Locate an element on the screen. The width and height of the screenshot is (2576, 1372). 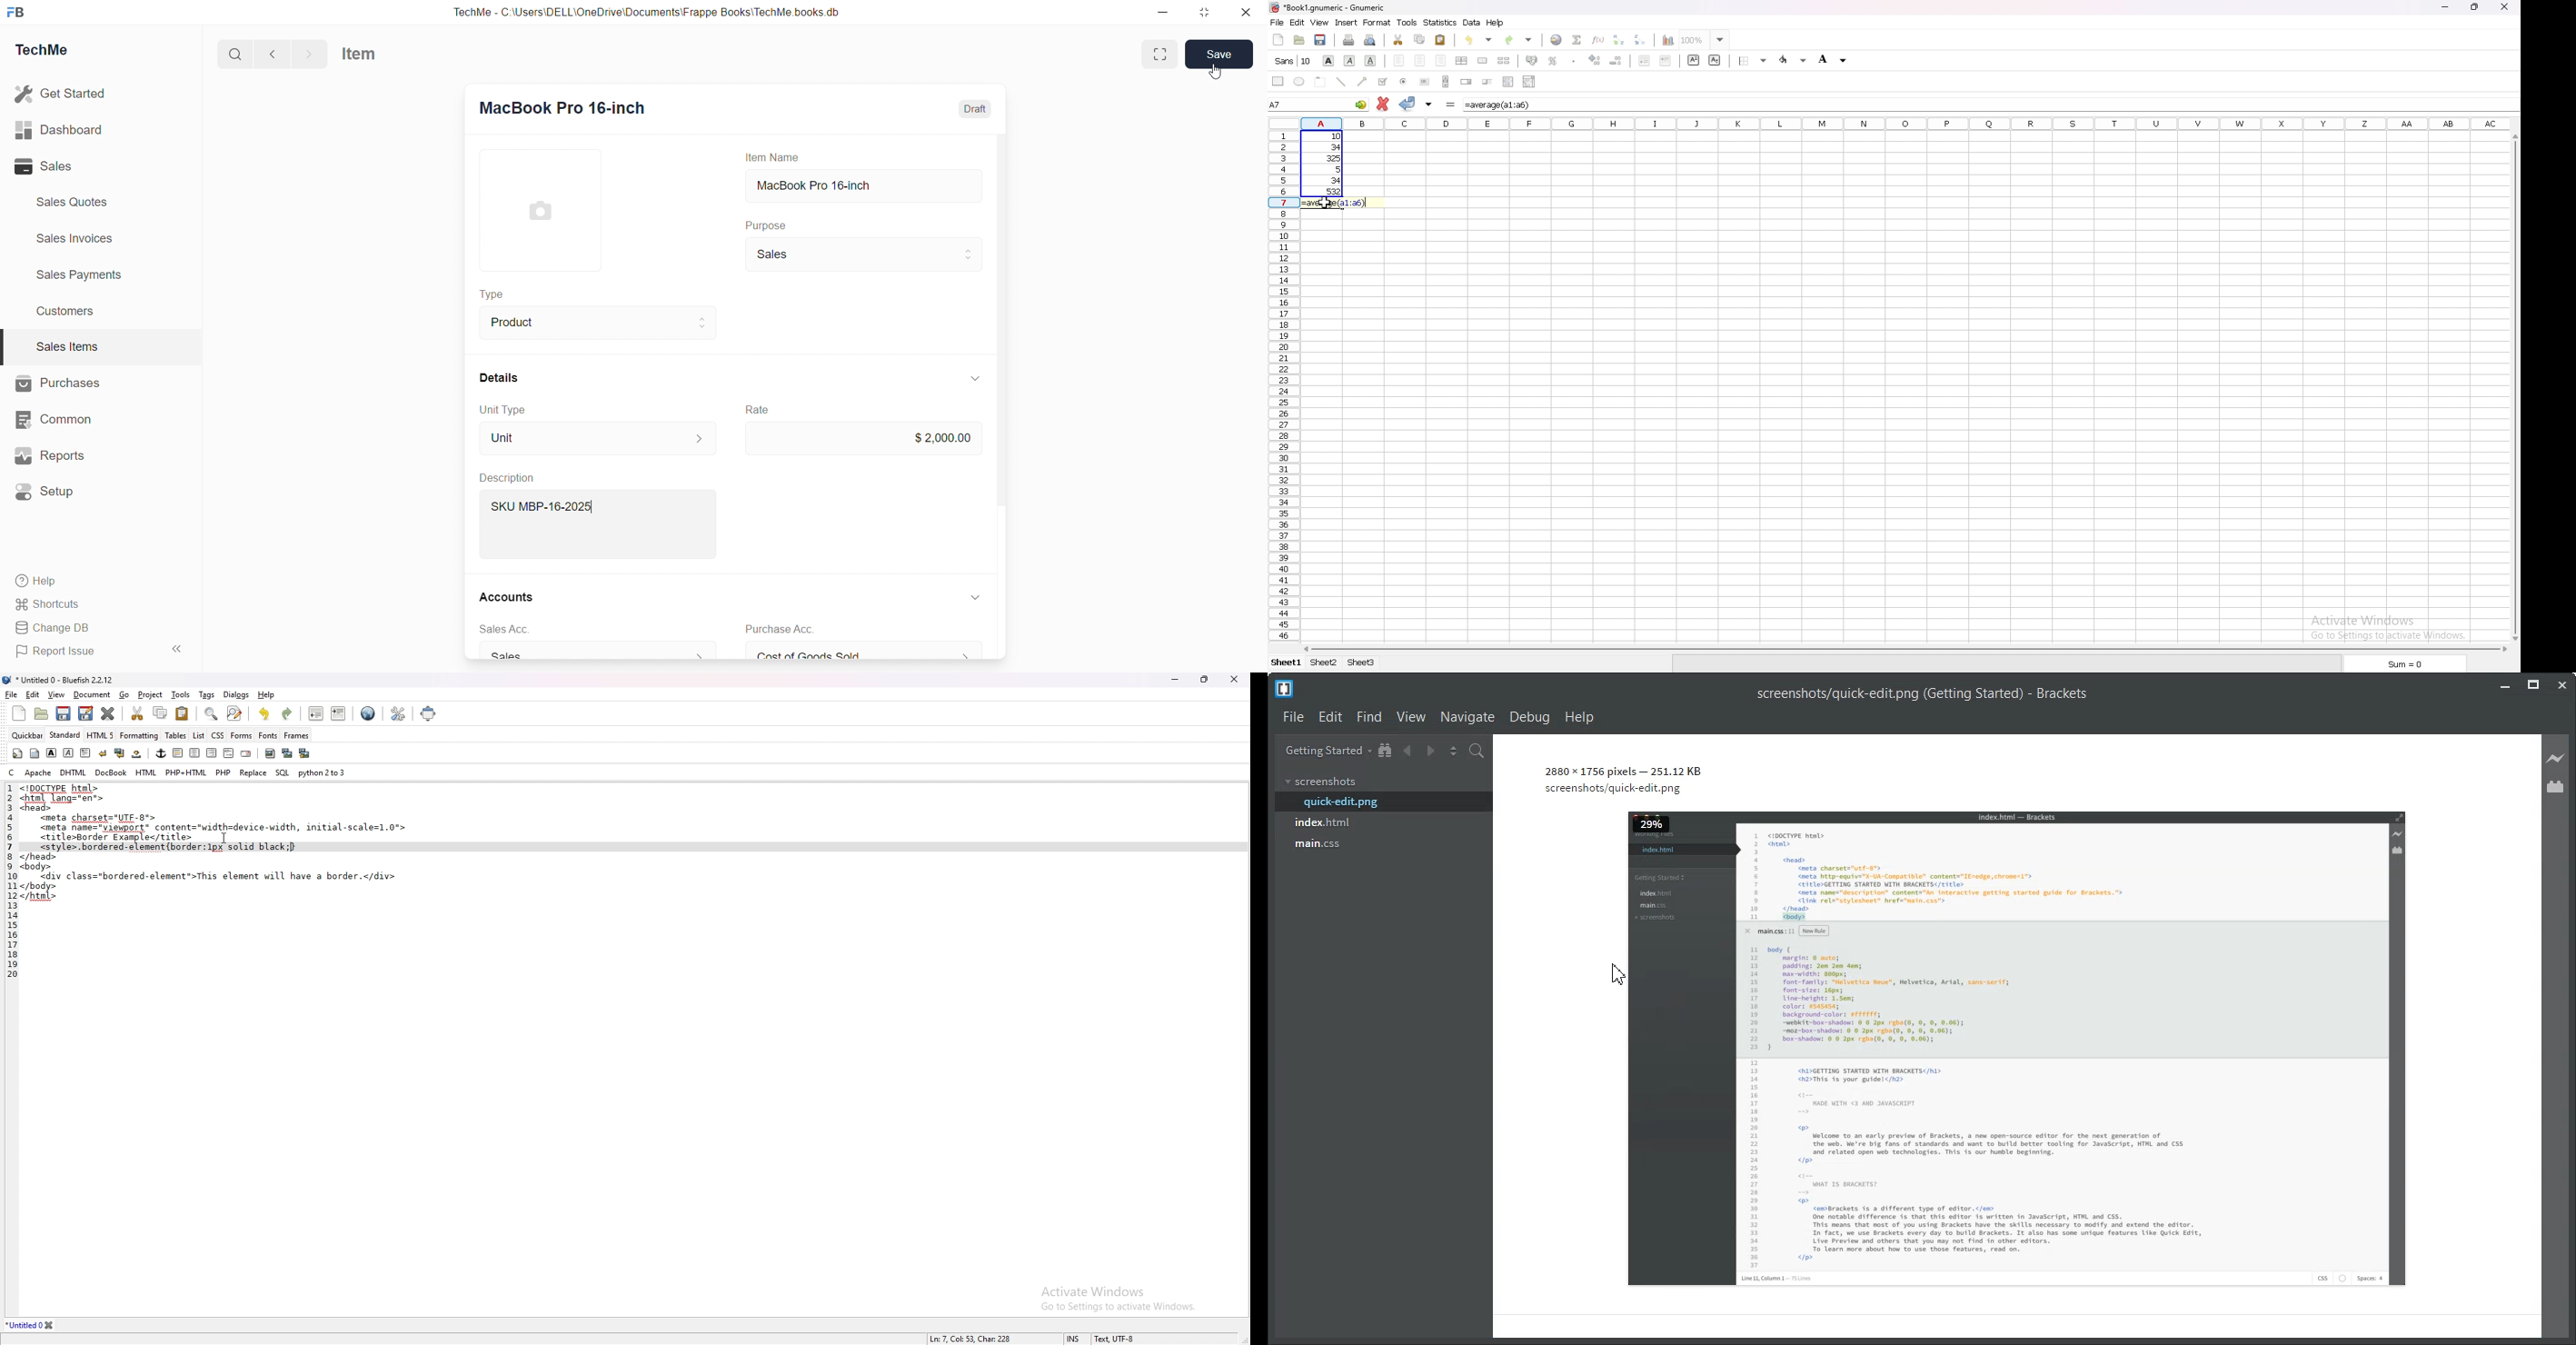
Close is located at coordinates (2561, 686).